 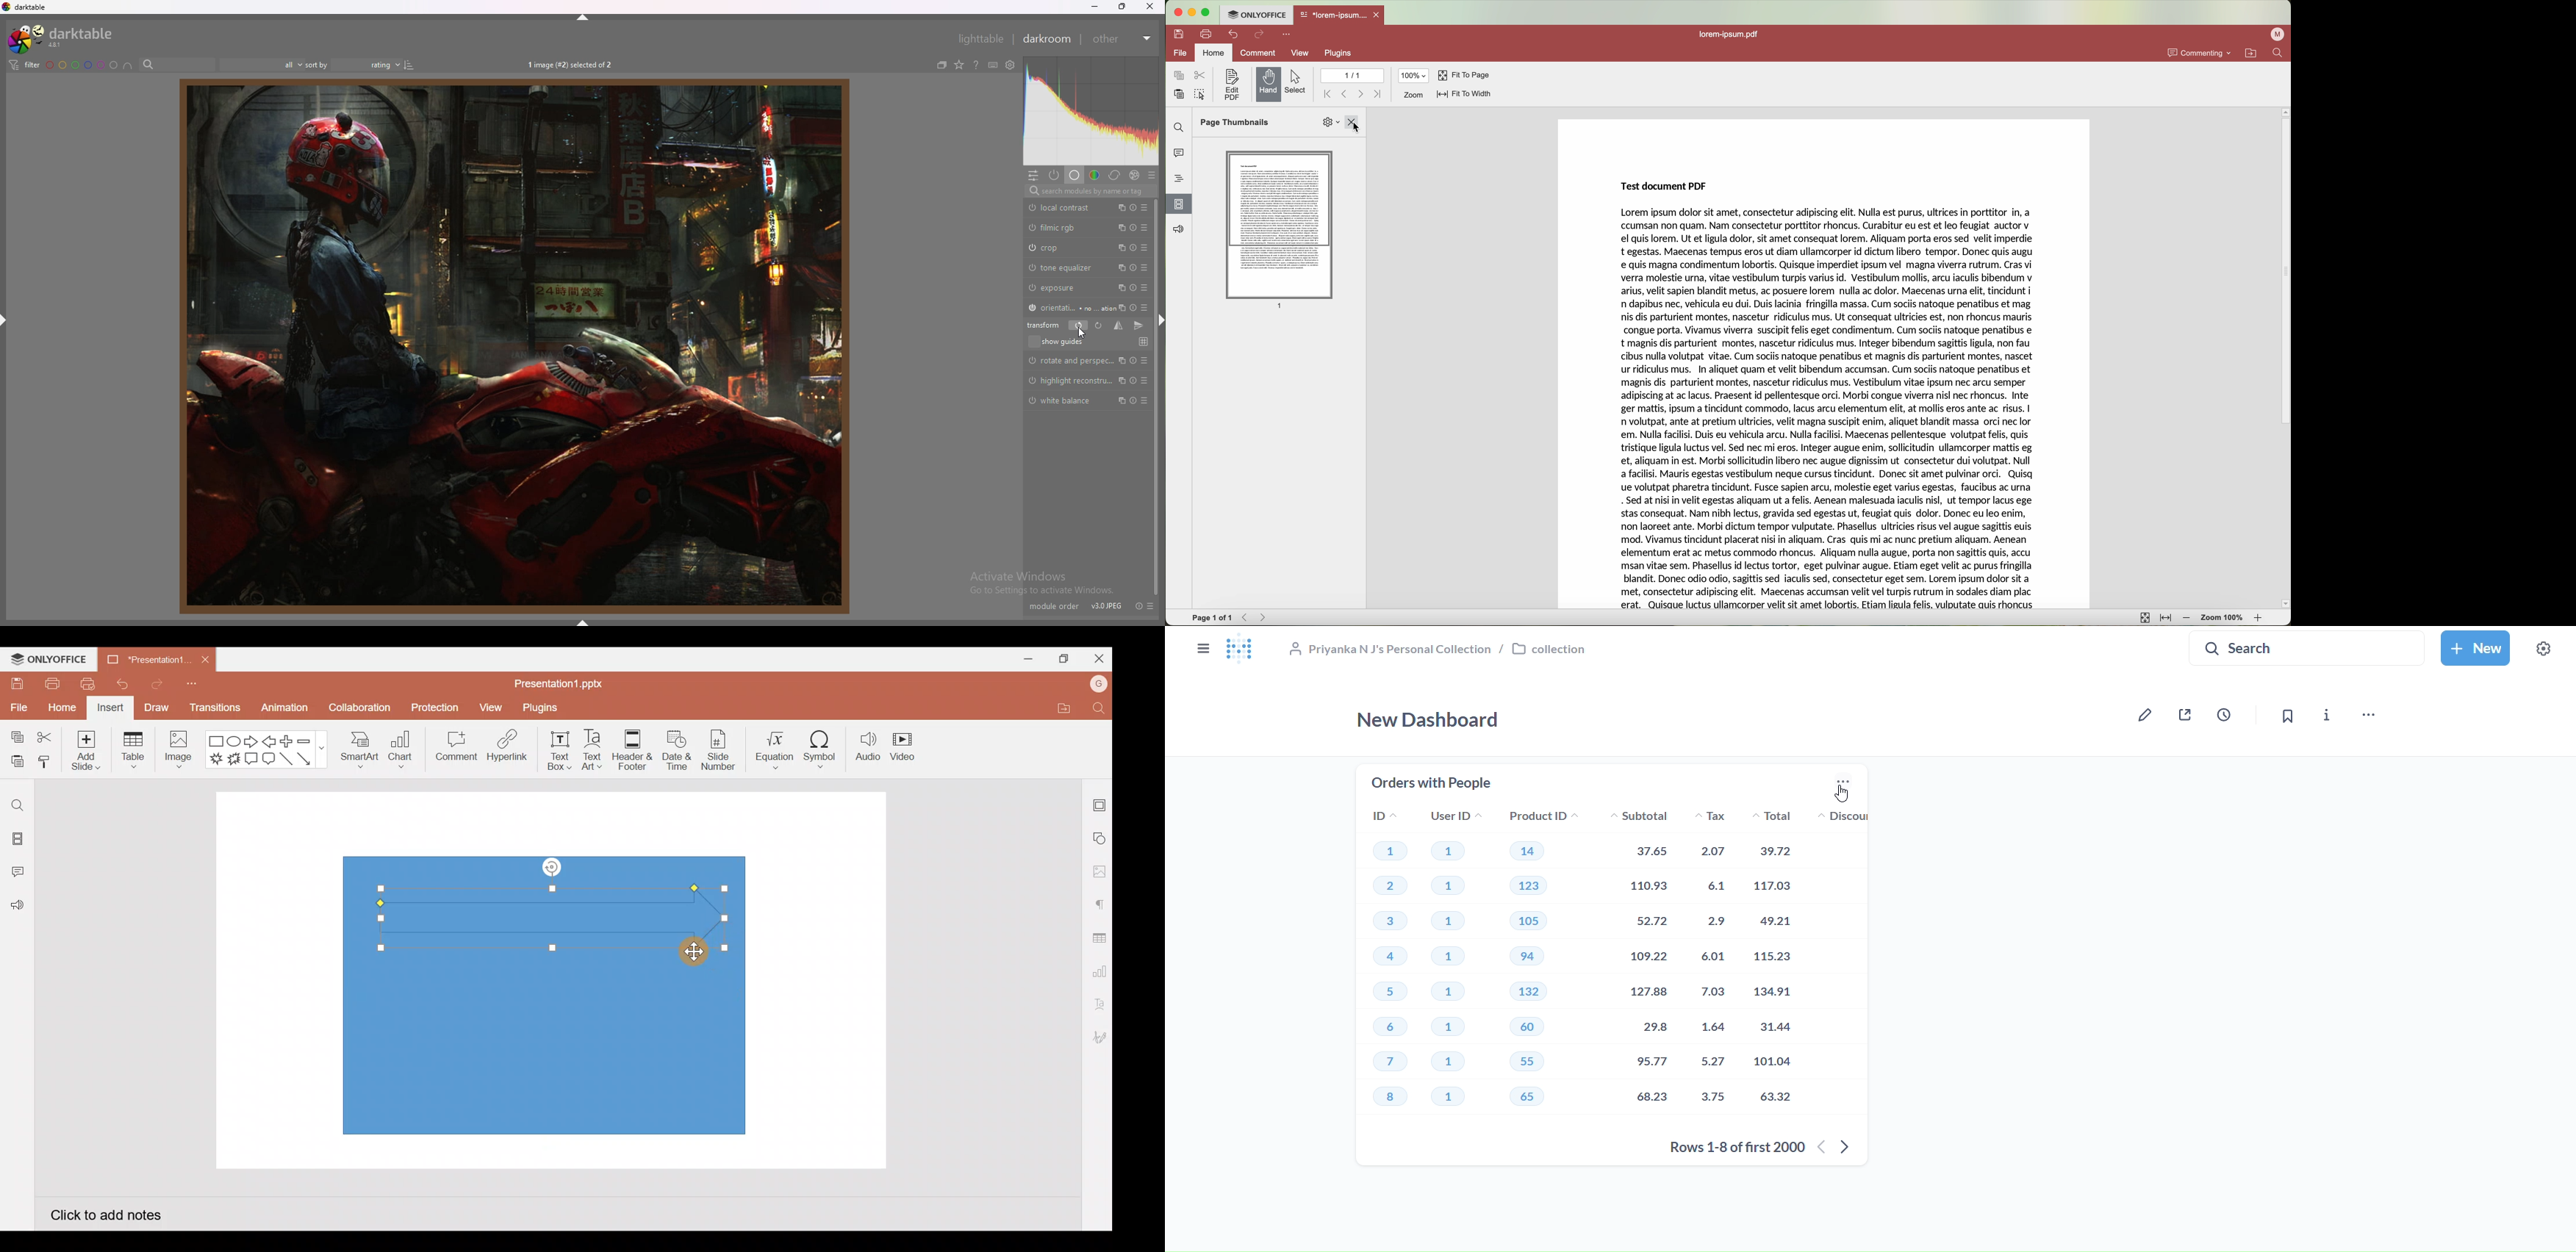 What do you see at coordinates (1133, 207) in the screenshot?
I see `reset` at bounding box center [1133, 207].